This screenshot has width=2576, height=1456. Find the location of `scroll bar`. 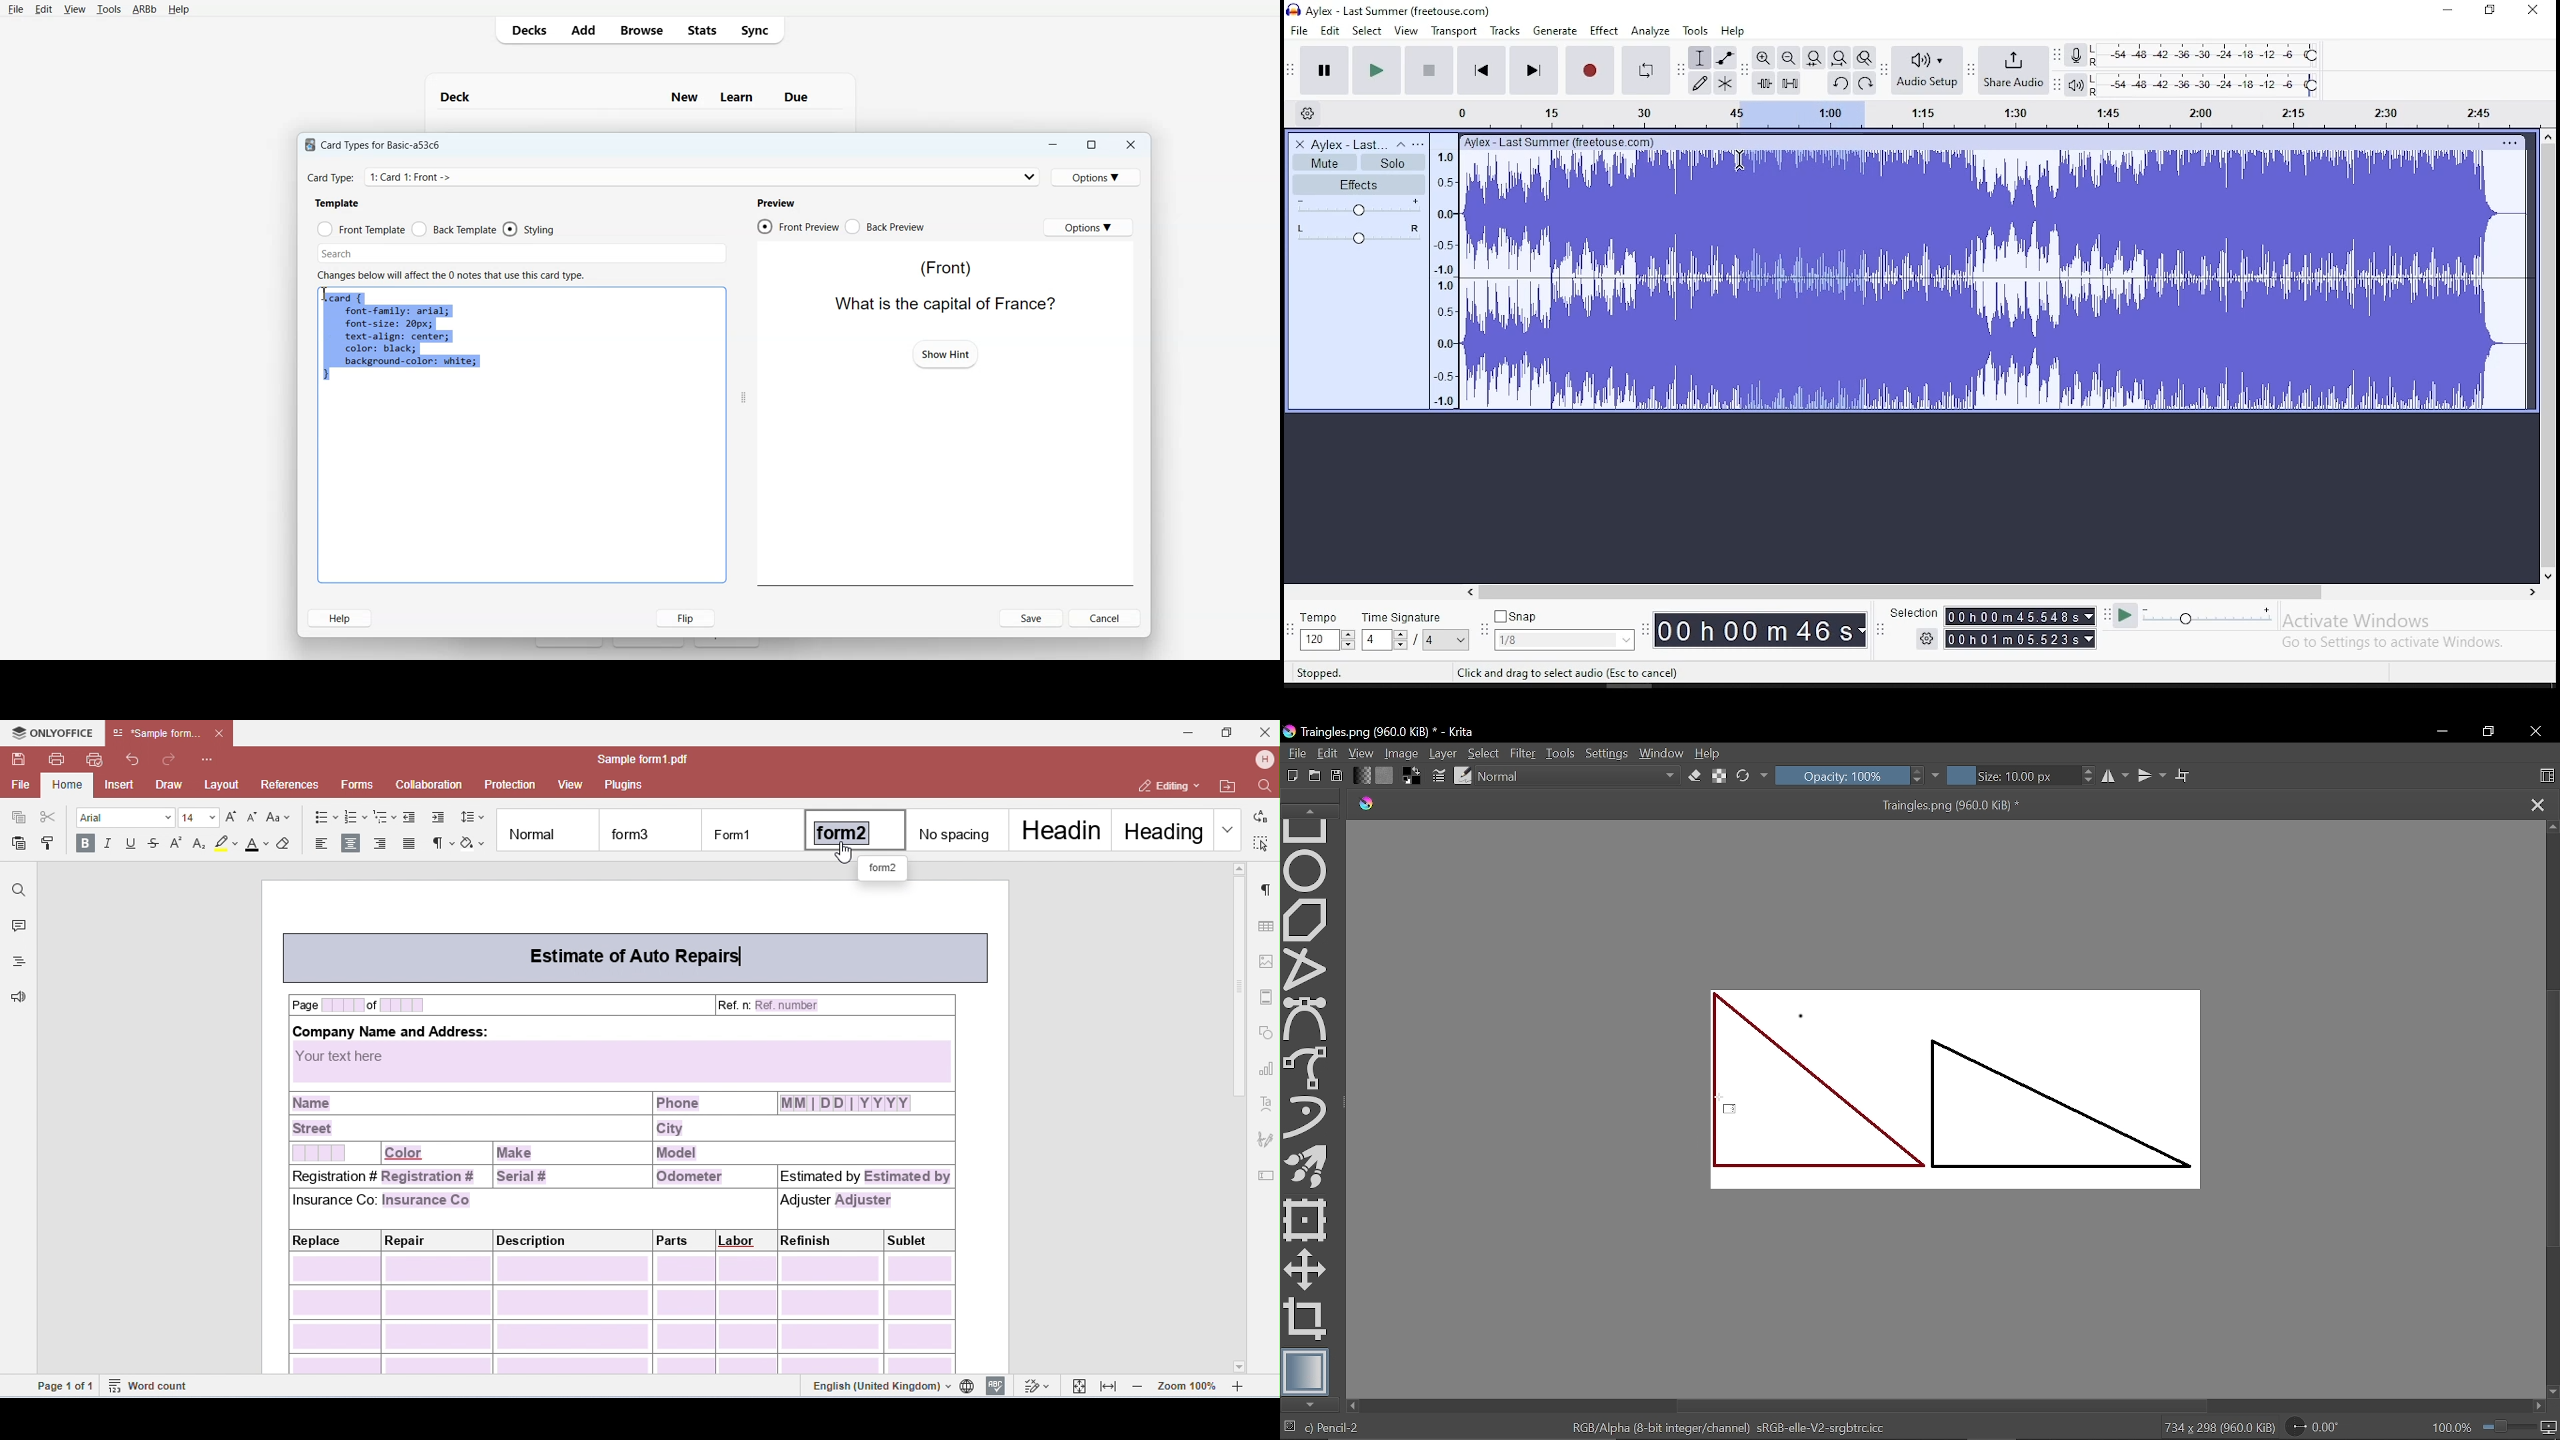

scroll bar is located at coordinates (2002, 593).